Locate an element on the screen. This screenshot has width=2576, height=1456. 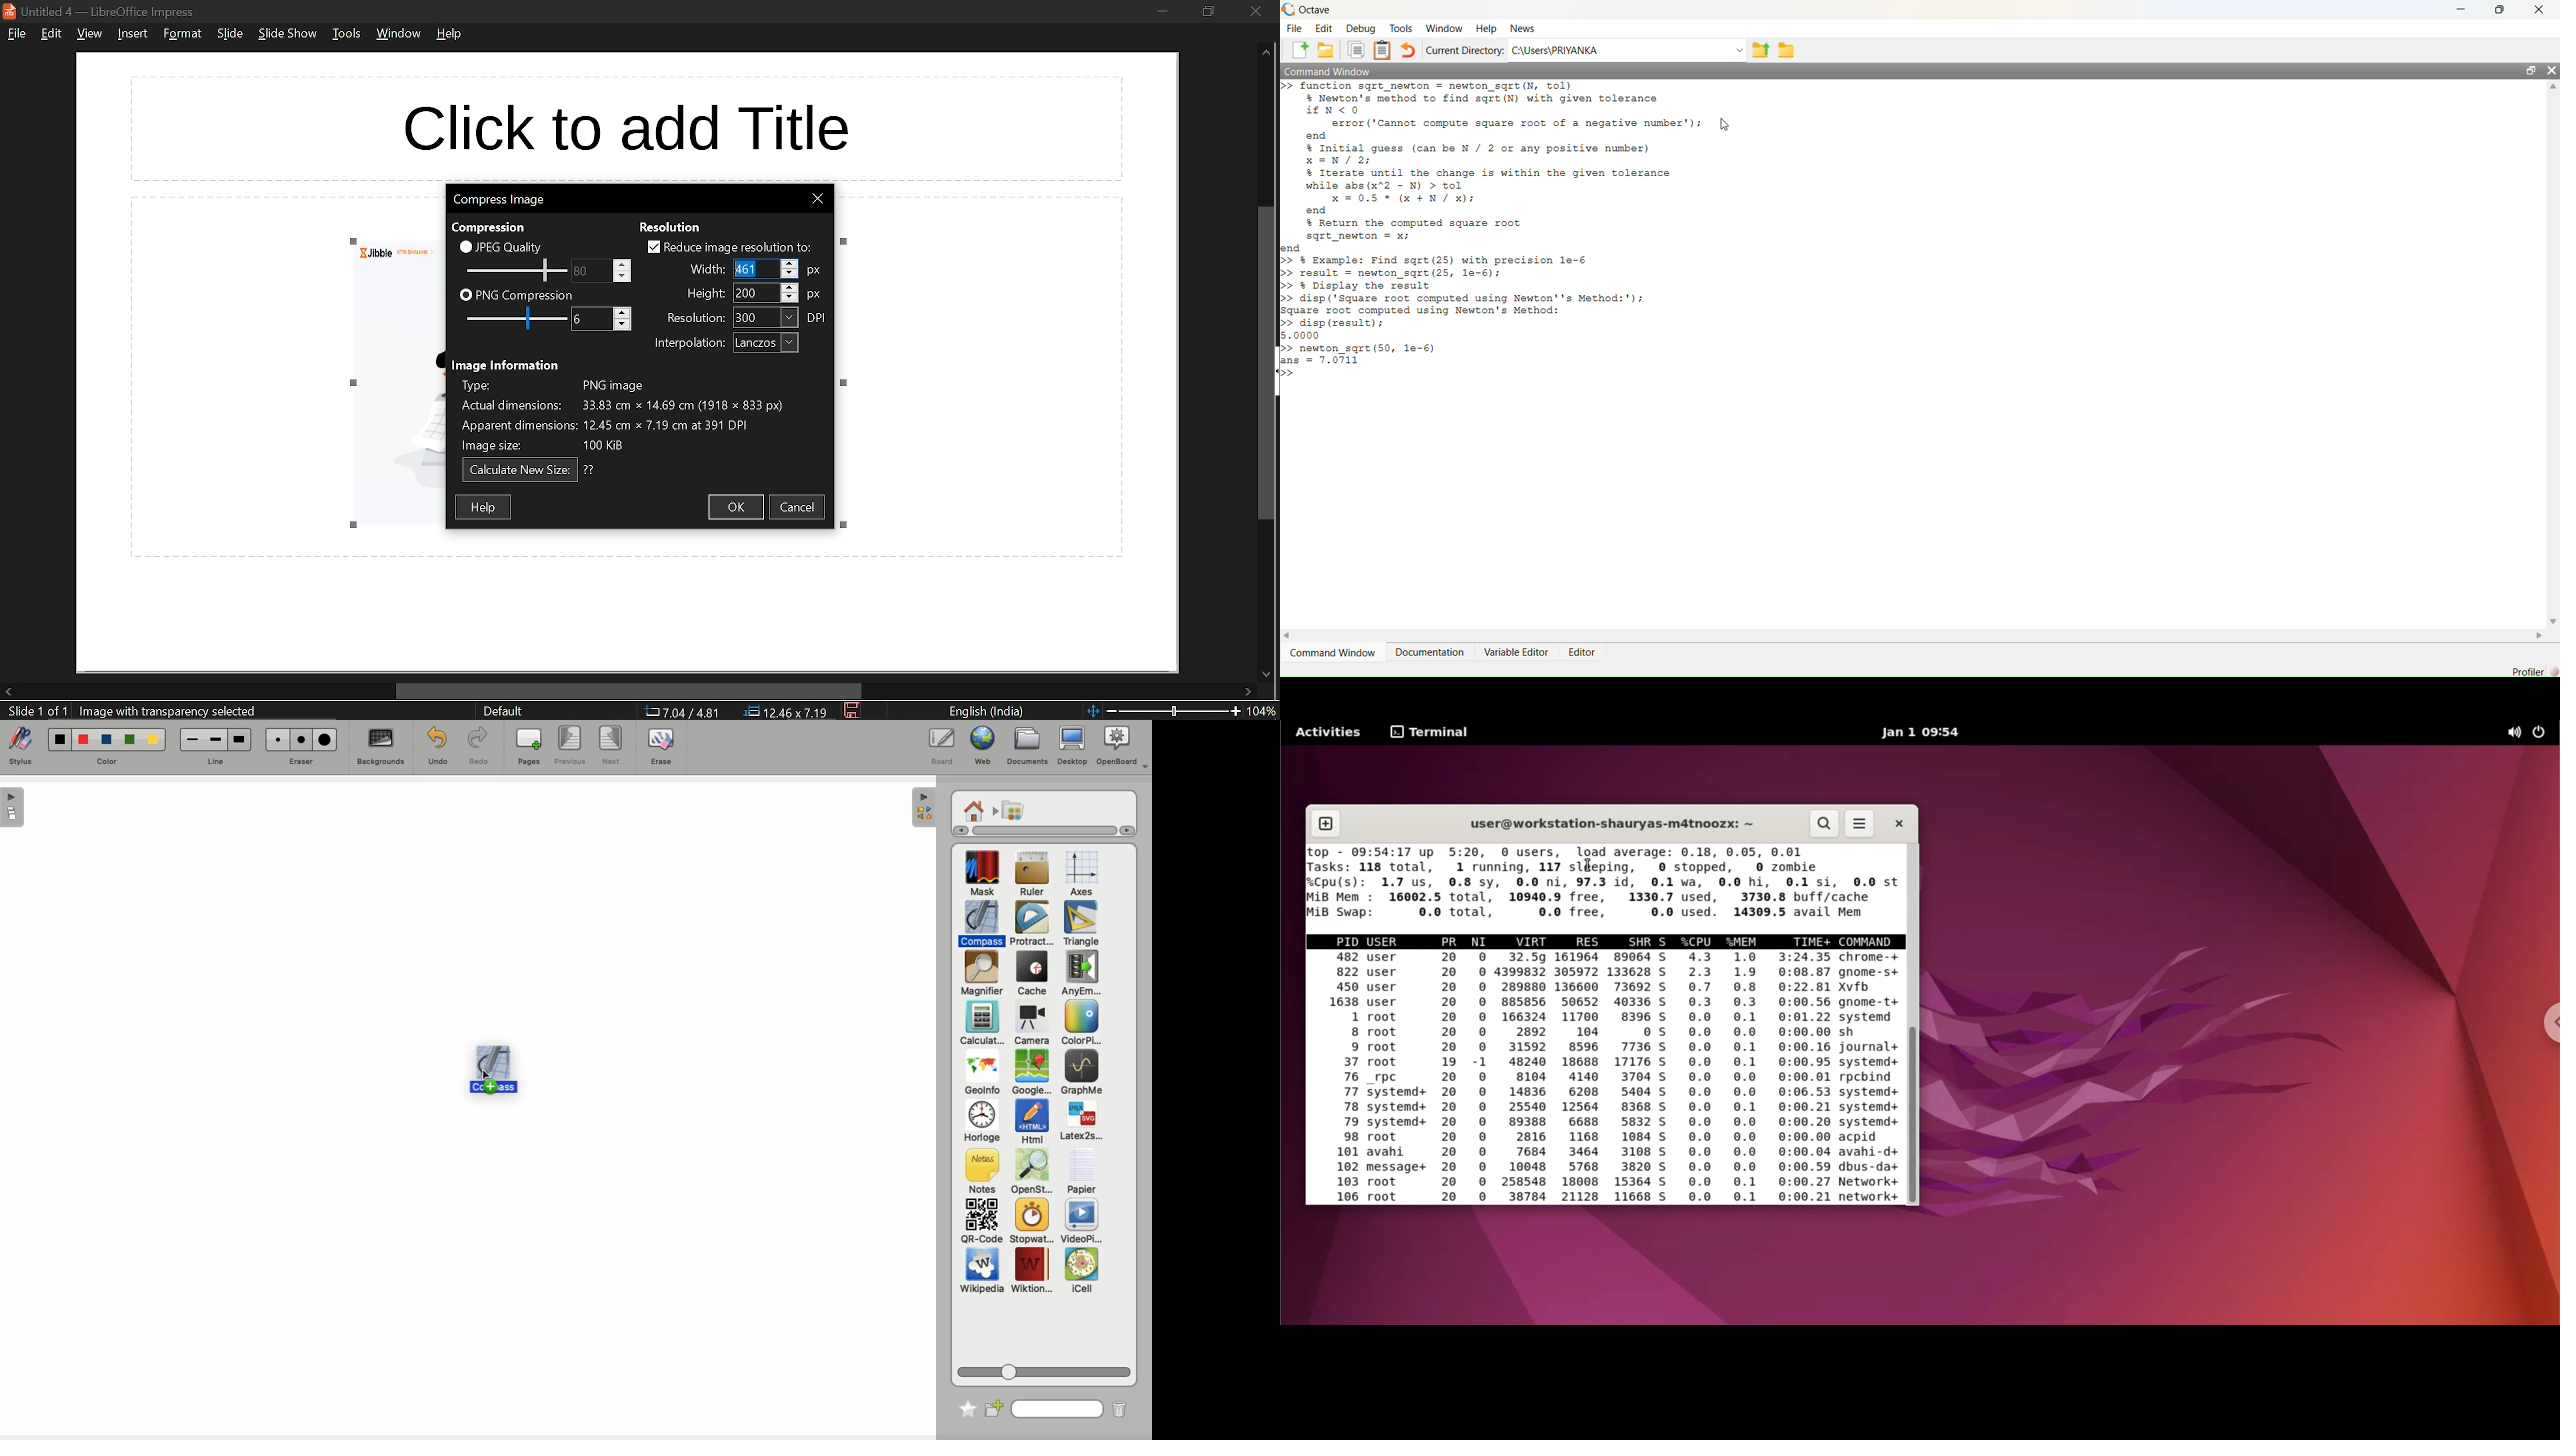
Selected is located at coordinates (746, 268).